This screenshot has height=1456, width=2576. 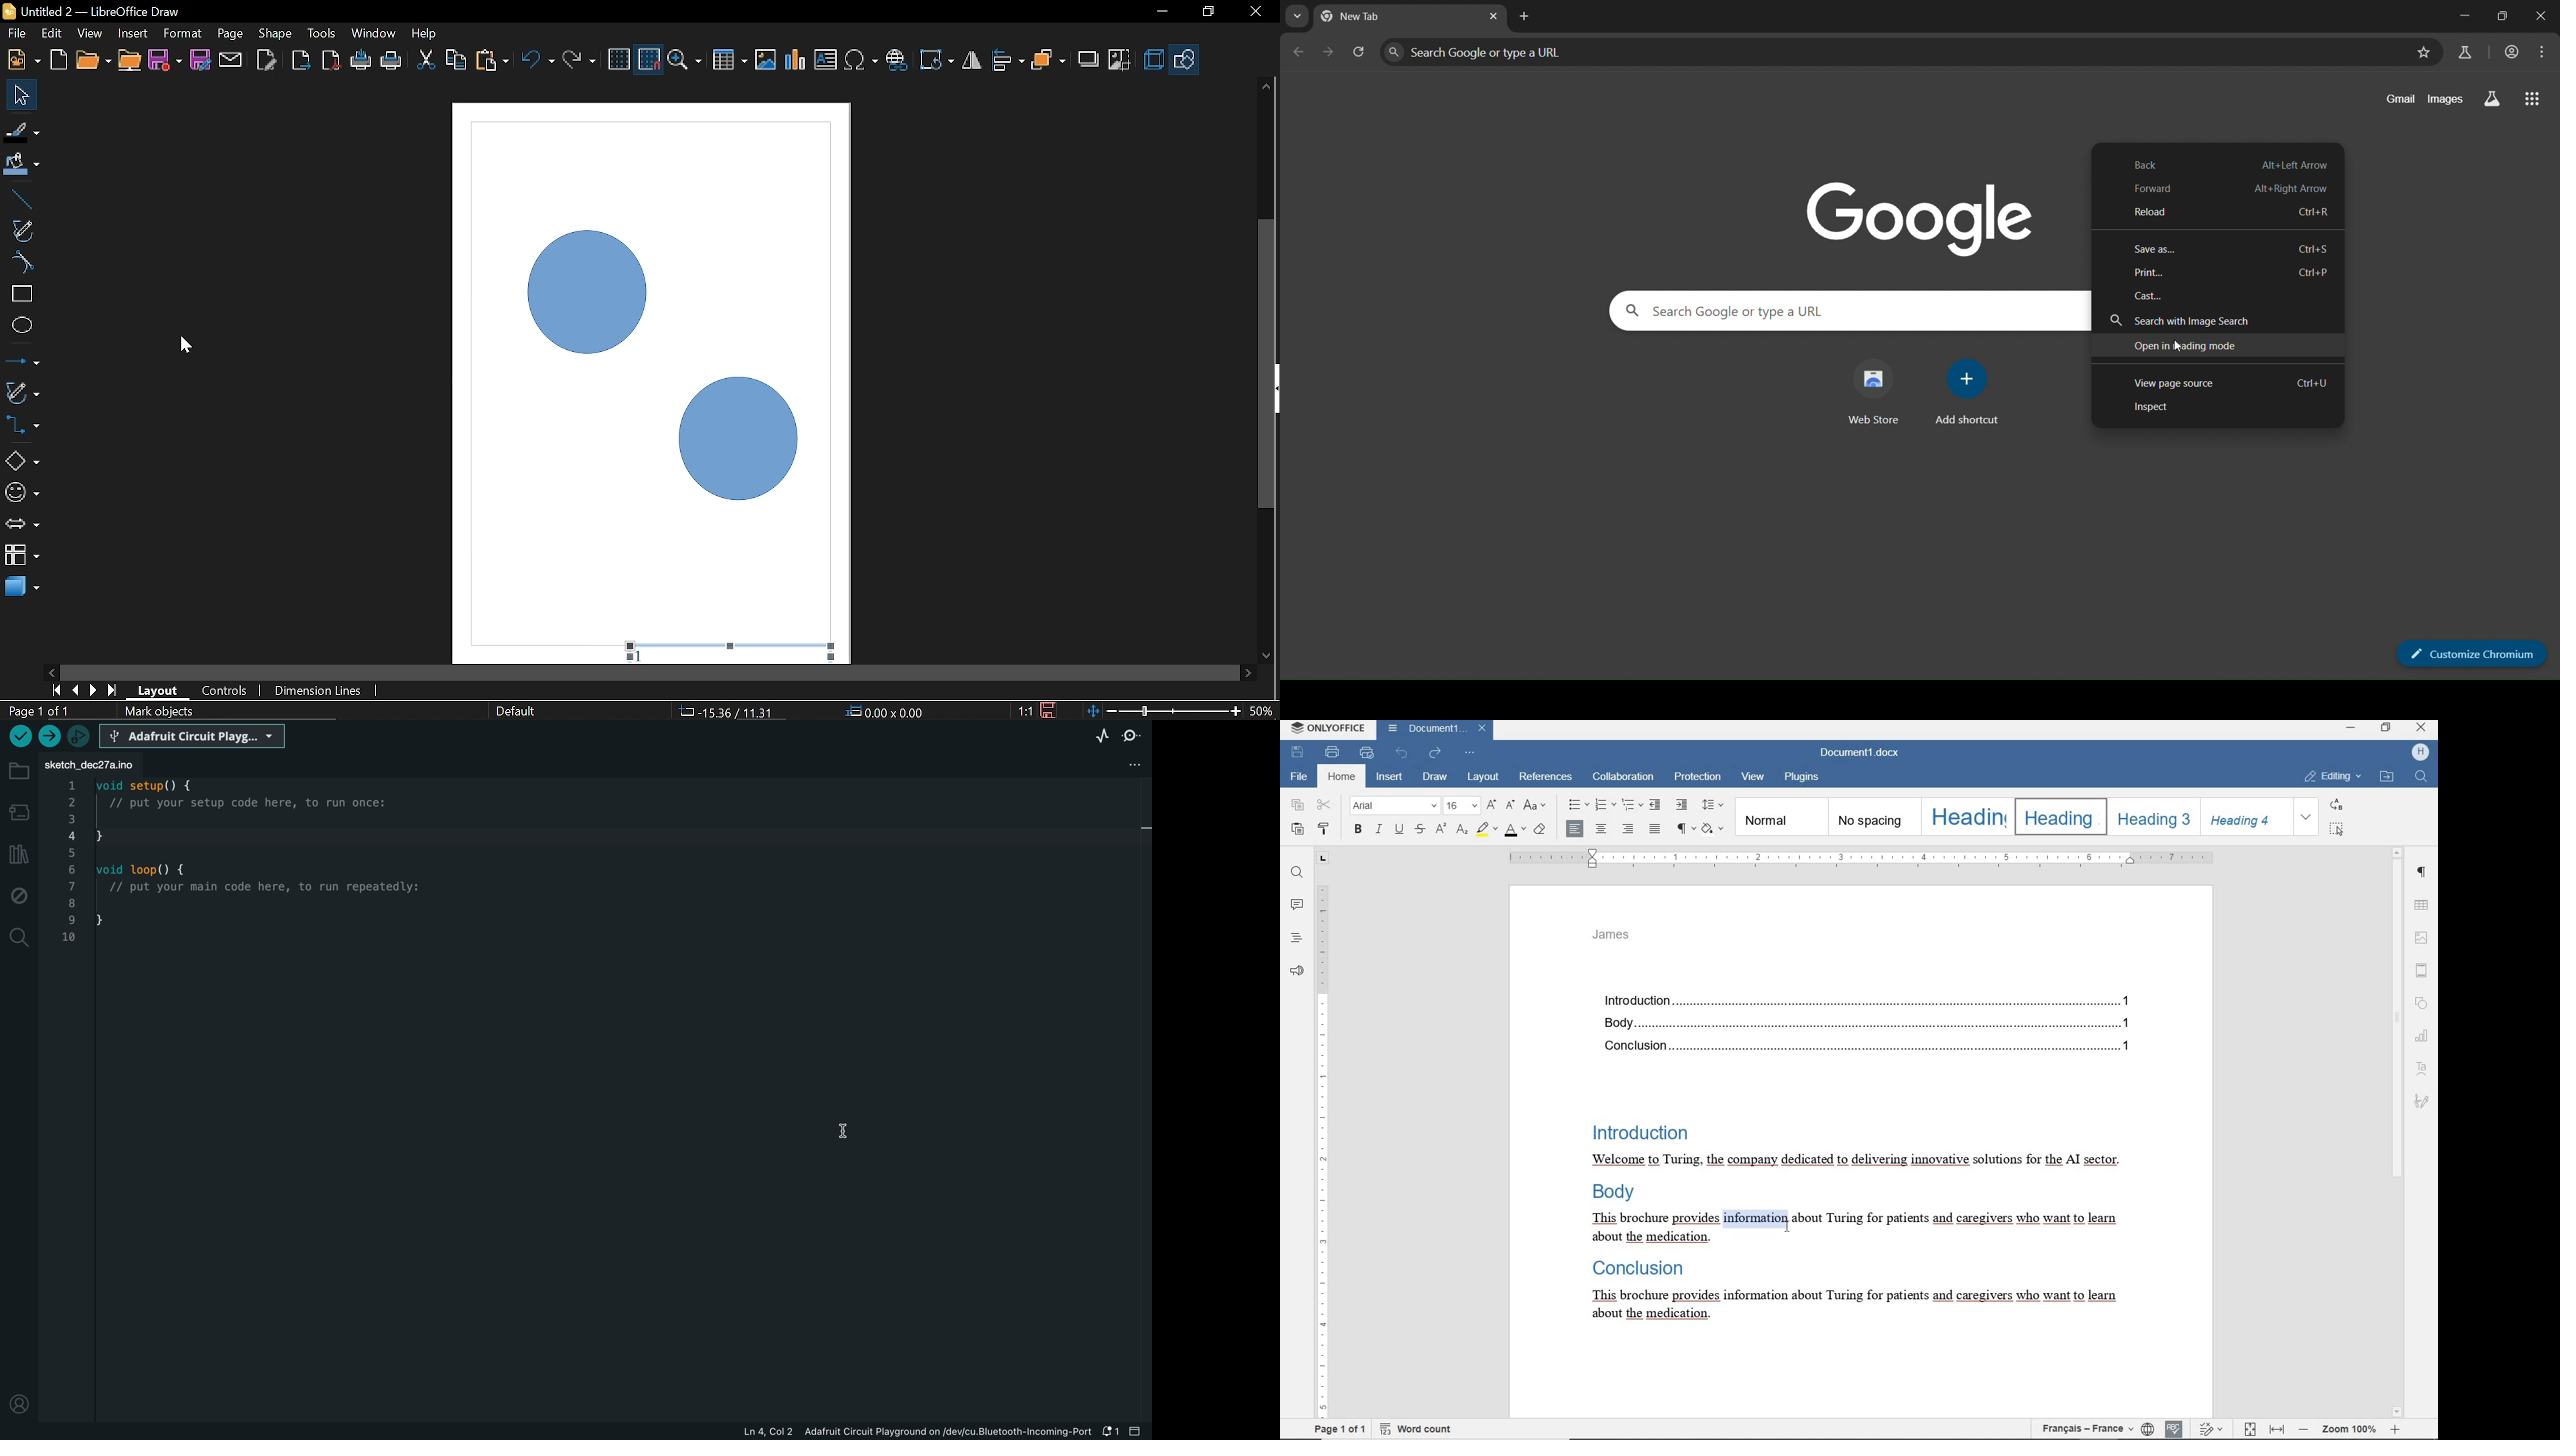 What do you see at coordinates (1623, 778) in the screenshot?
I see `COLLABORATION` at bounding box center [1623, 778].